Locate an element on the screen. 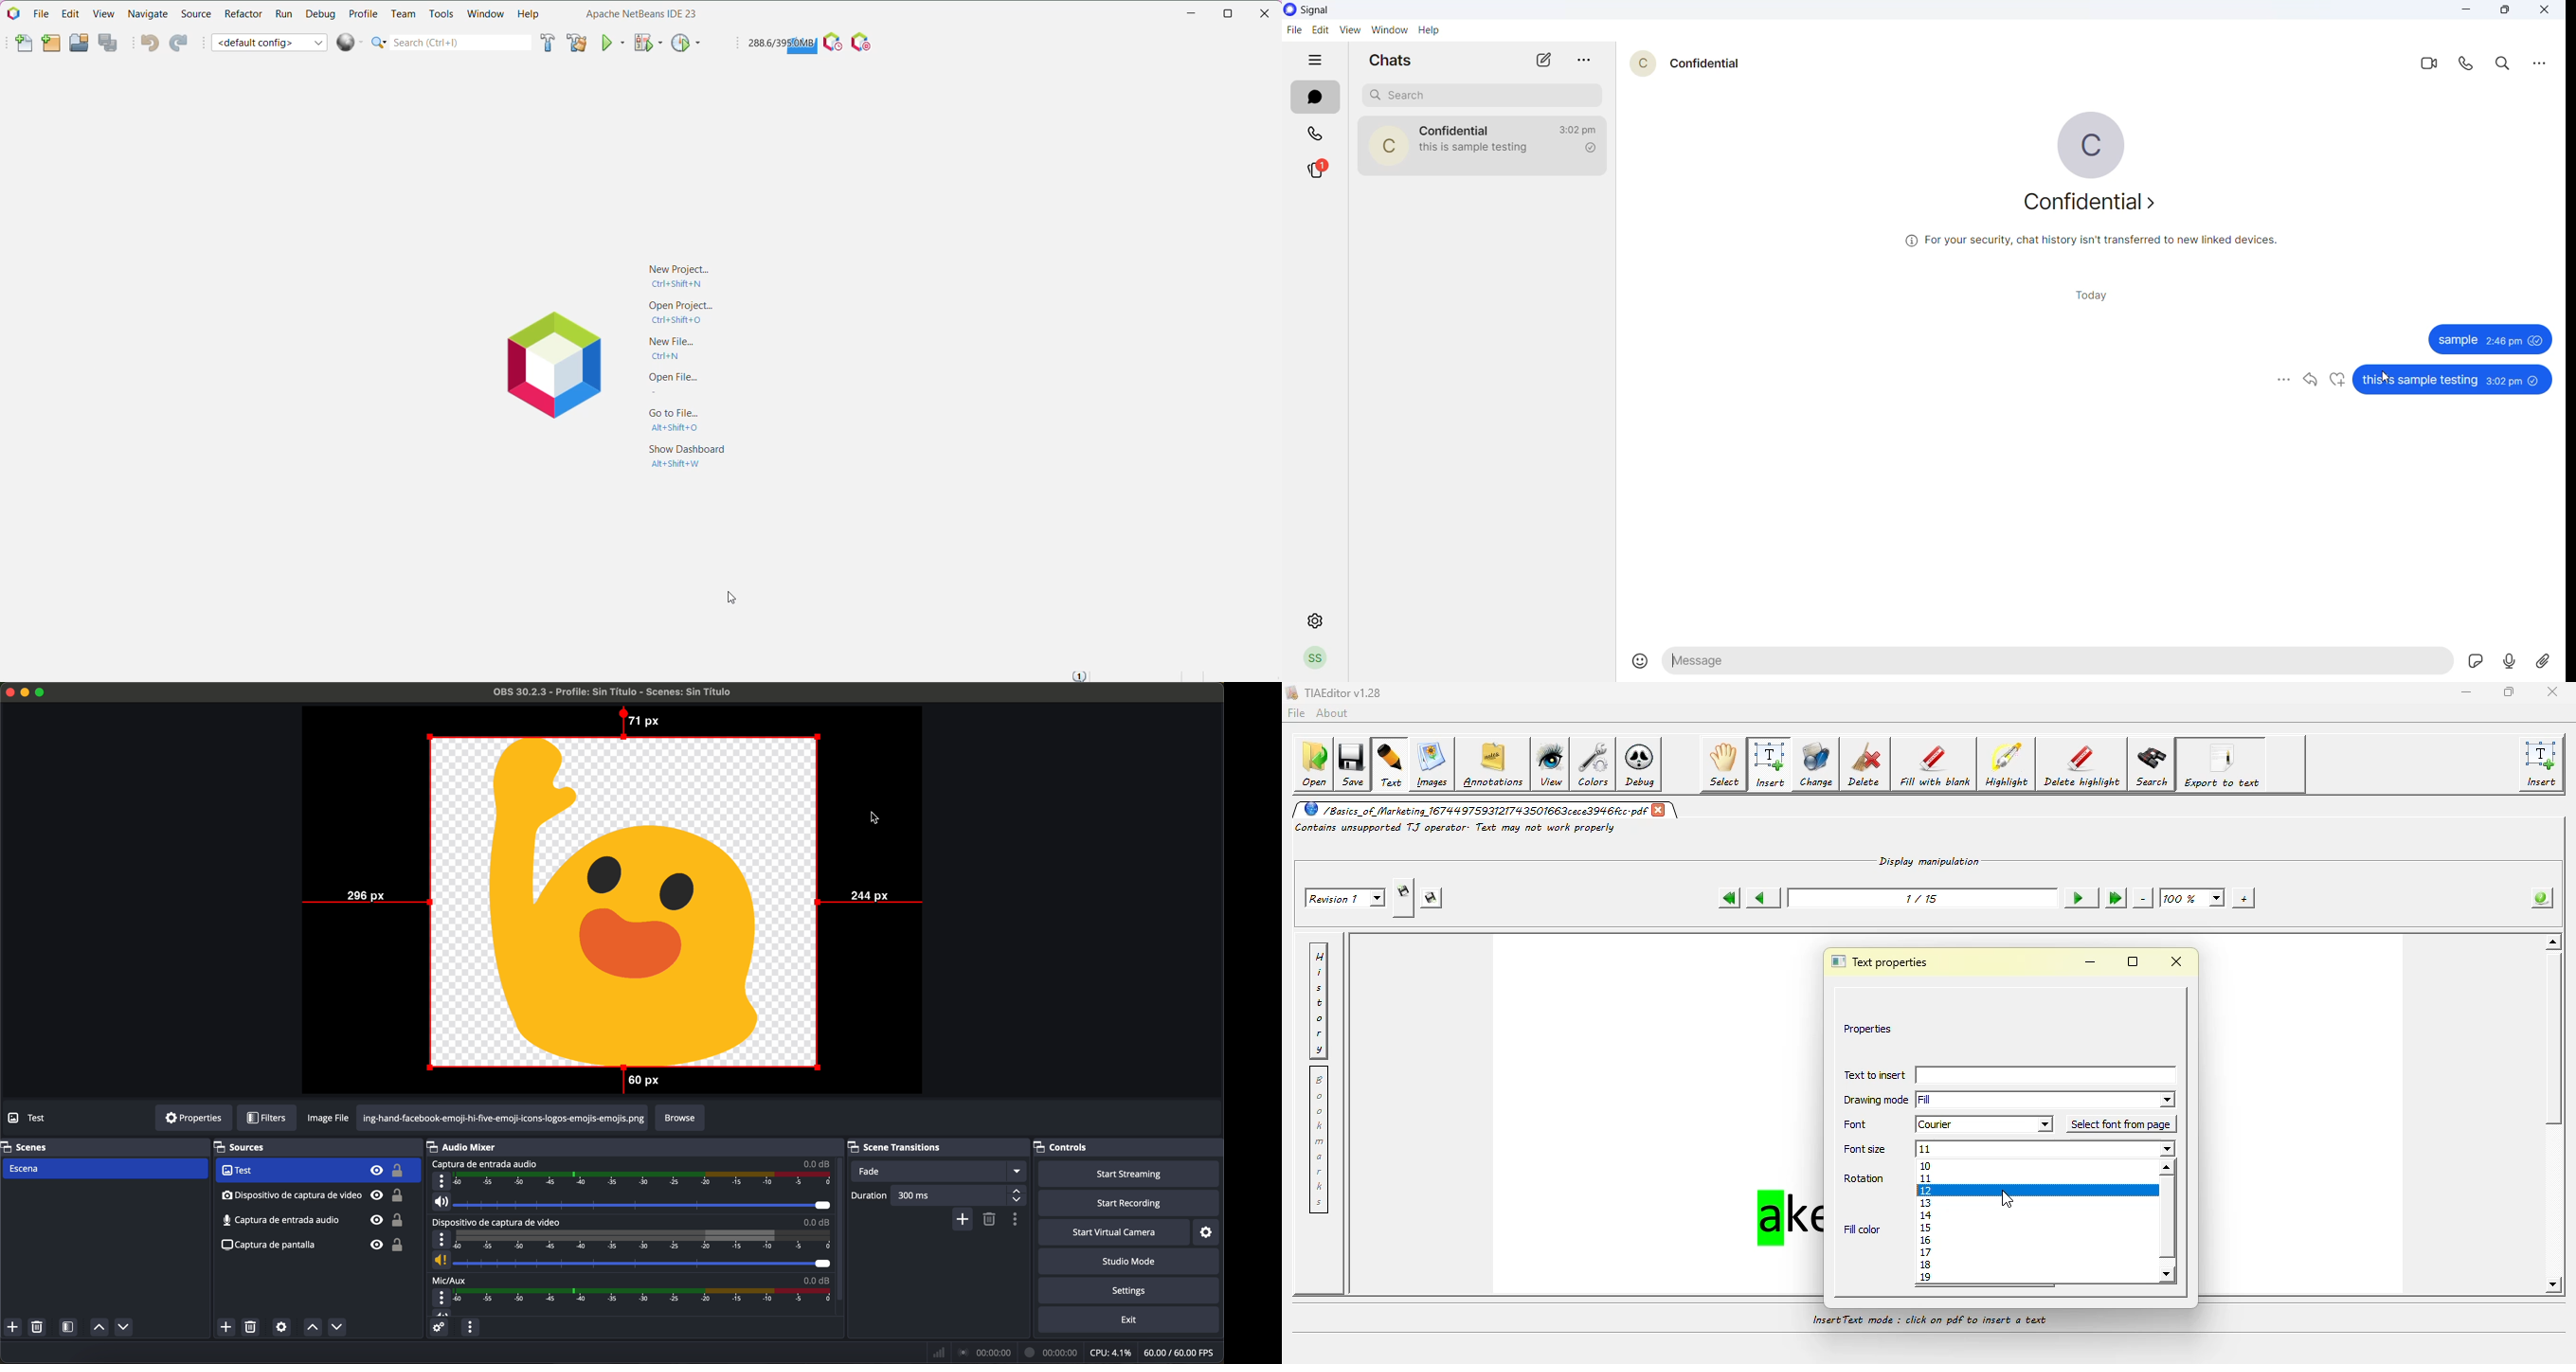  Courier is located at coordinates (1984, 1124).